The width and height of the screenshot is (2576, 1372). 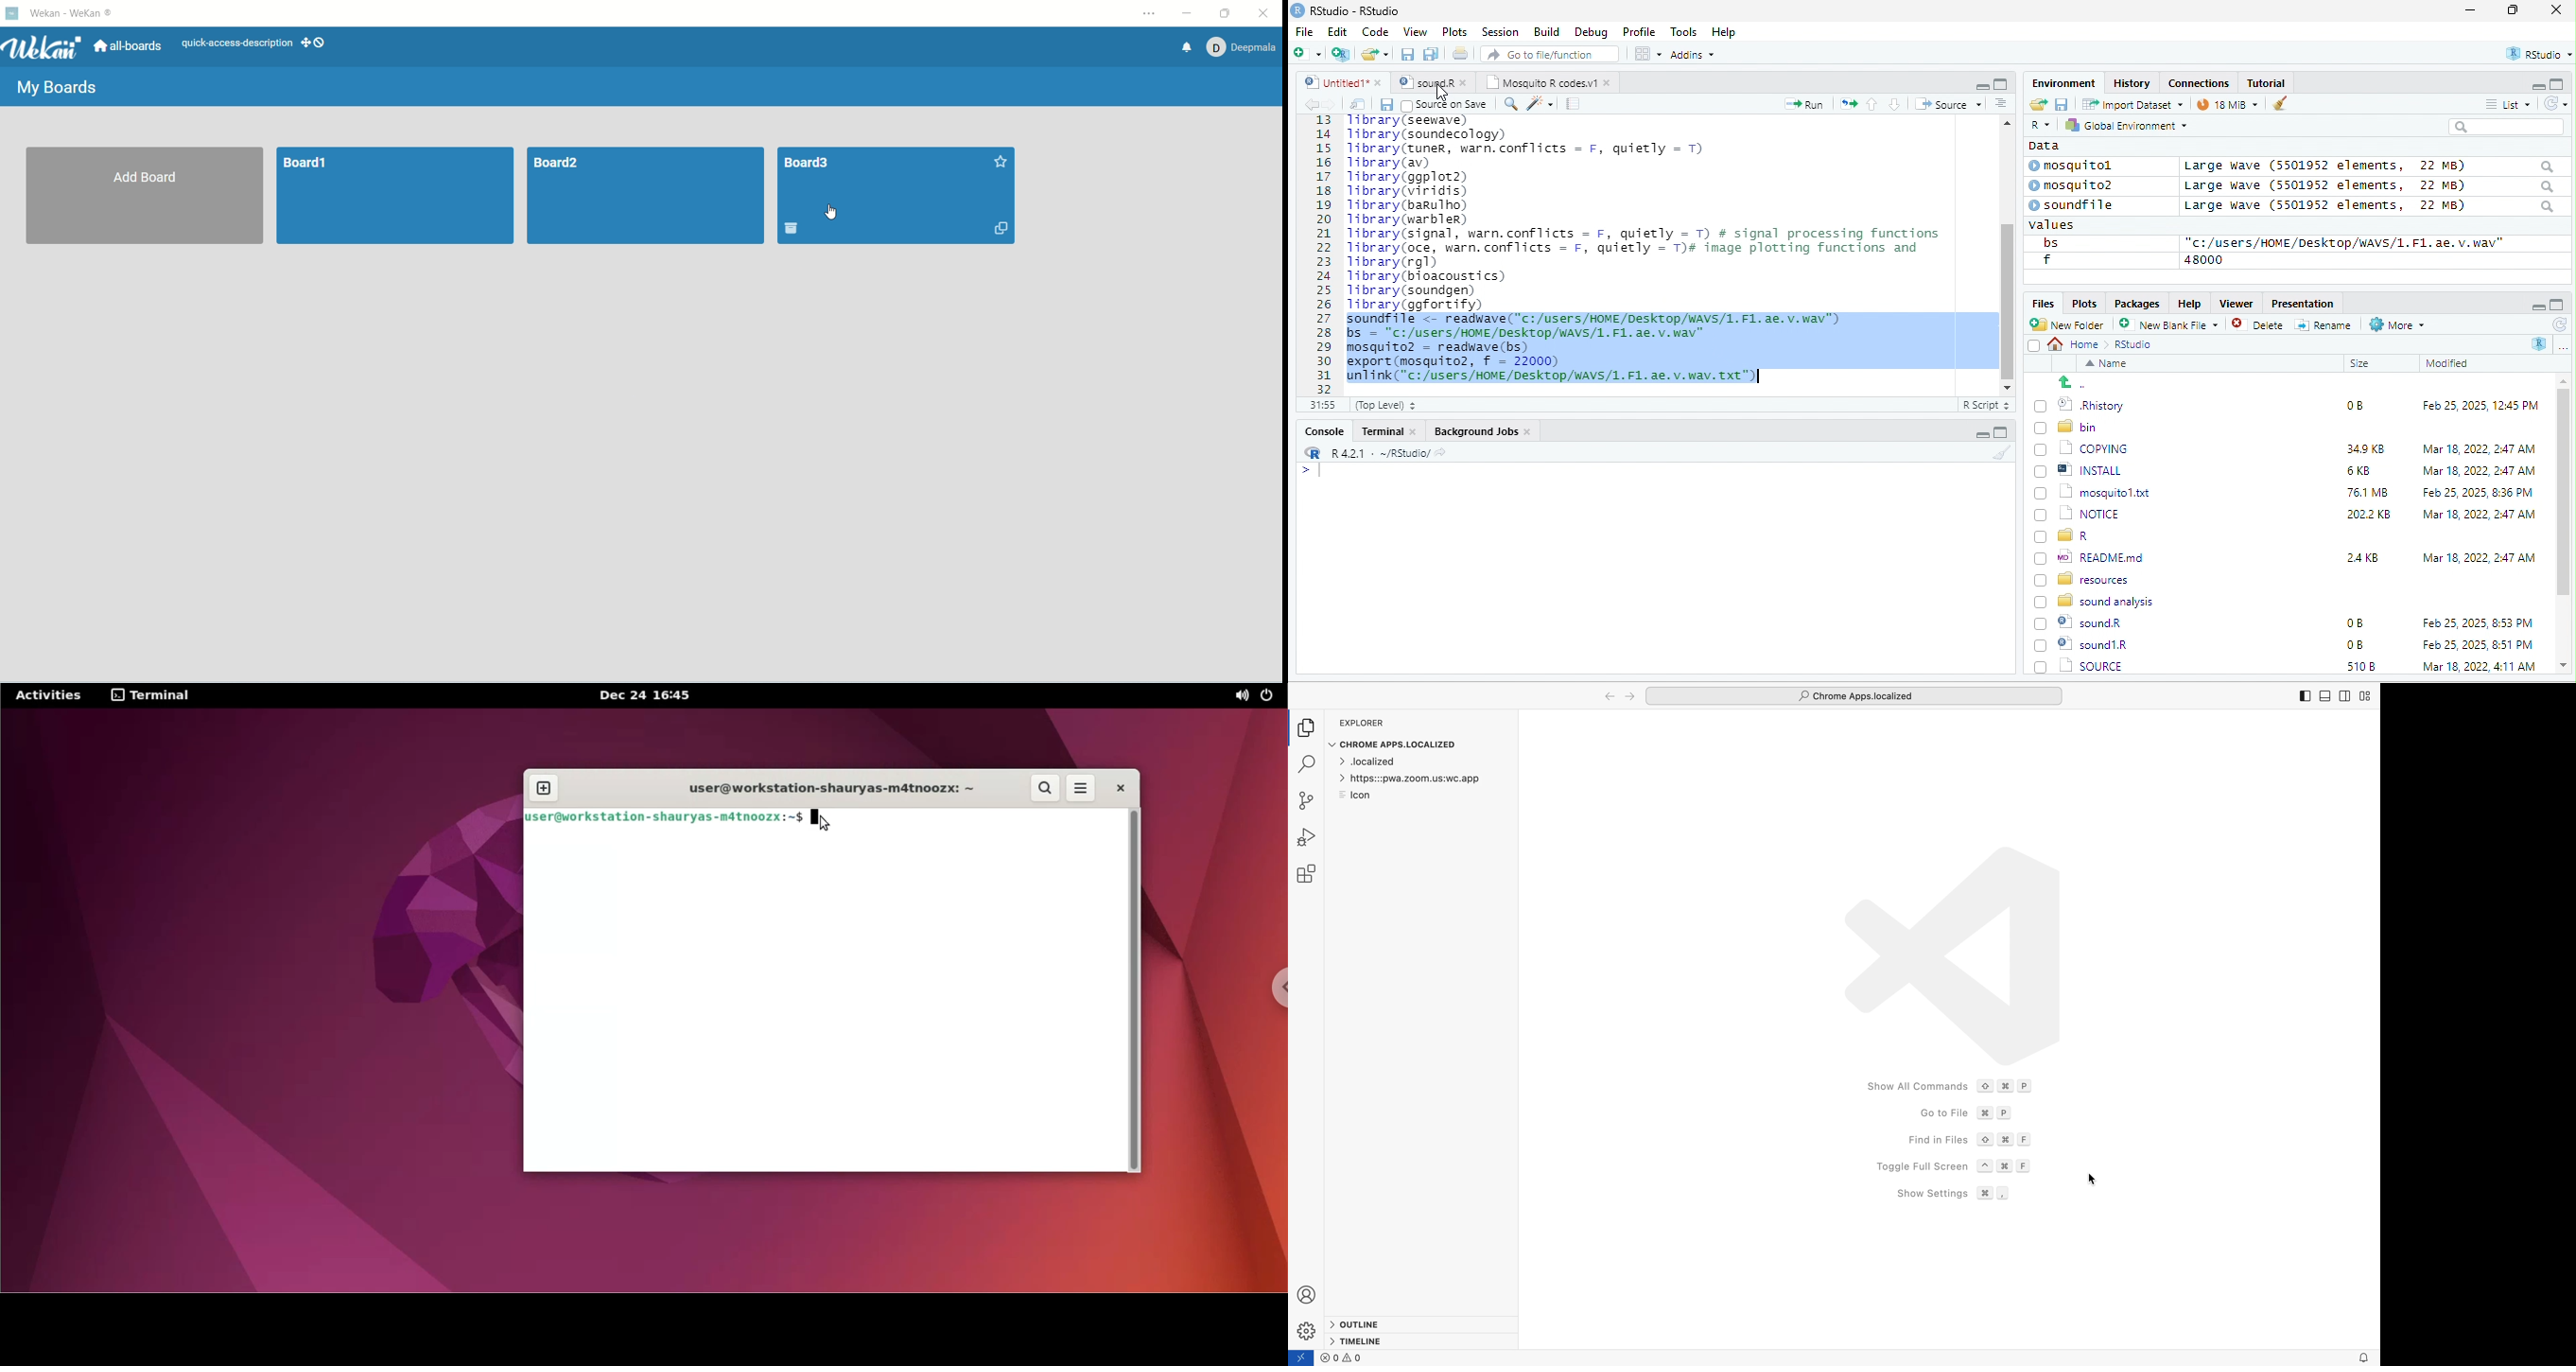 What do you see at coordinates (1849, 102) in the screenshot?
I see `open` at bounding box center [1849, 102].